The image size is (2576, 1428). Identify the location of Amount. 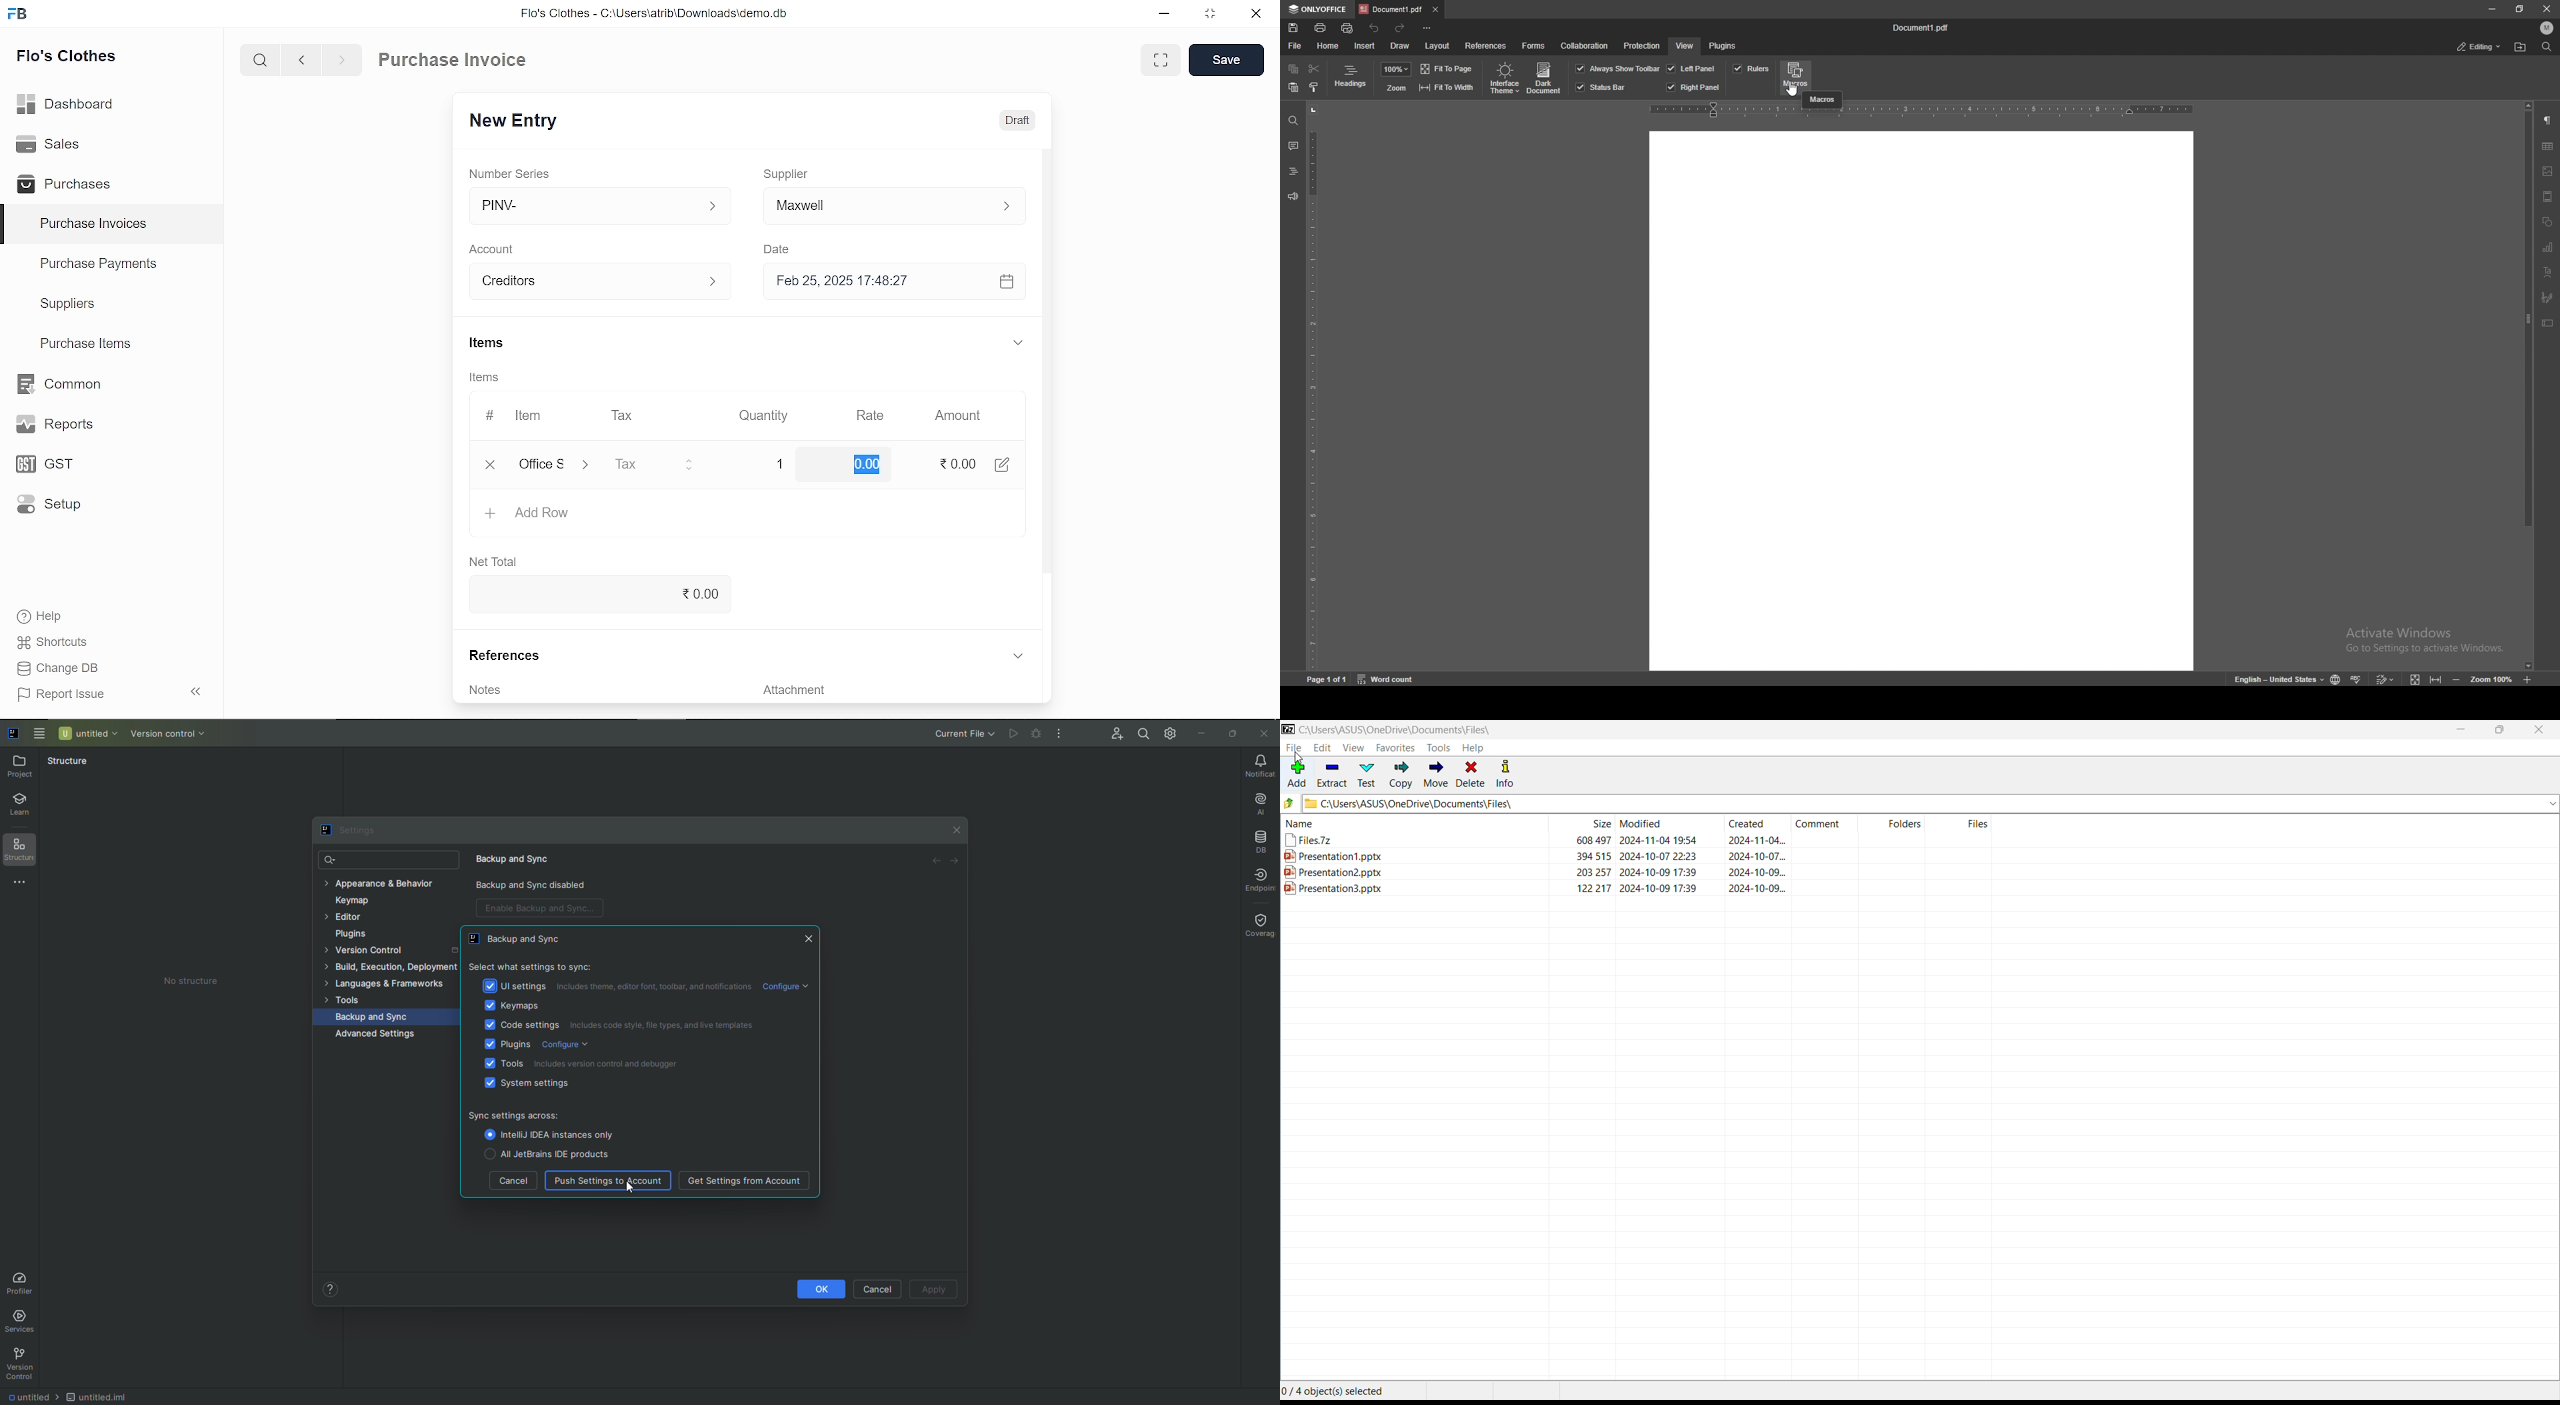
(956, 414).